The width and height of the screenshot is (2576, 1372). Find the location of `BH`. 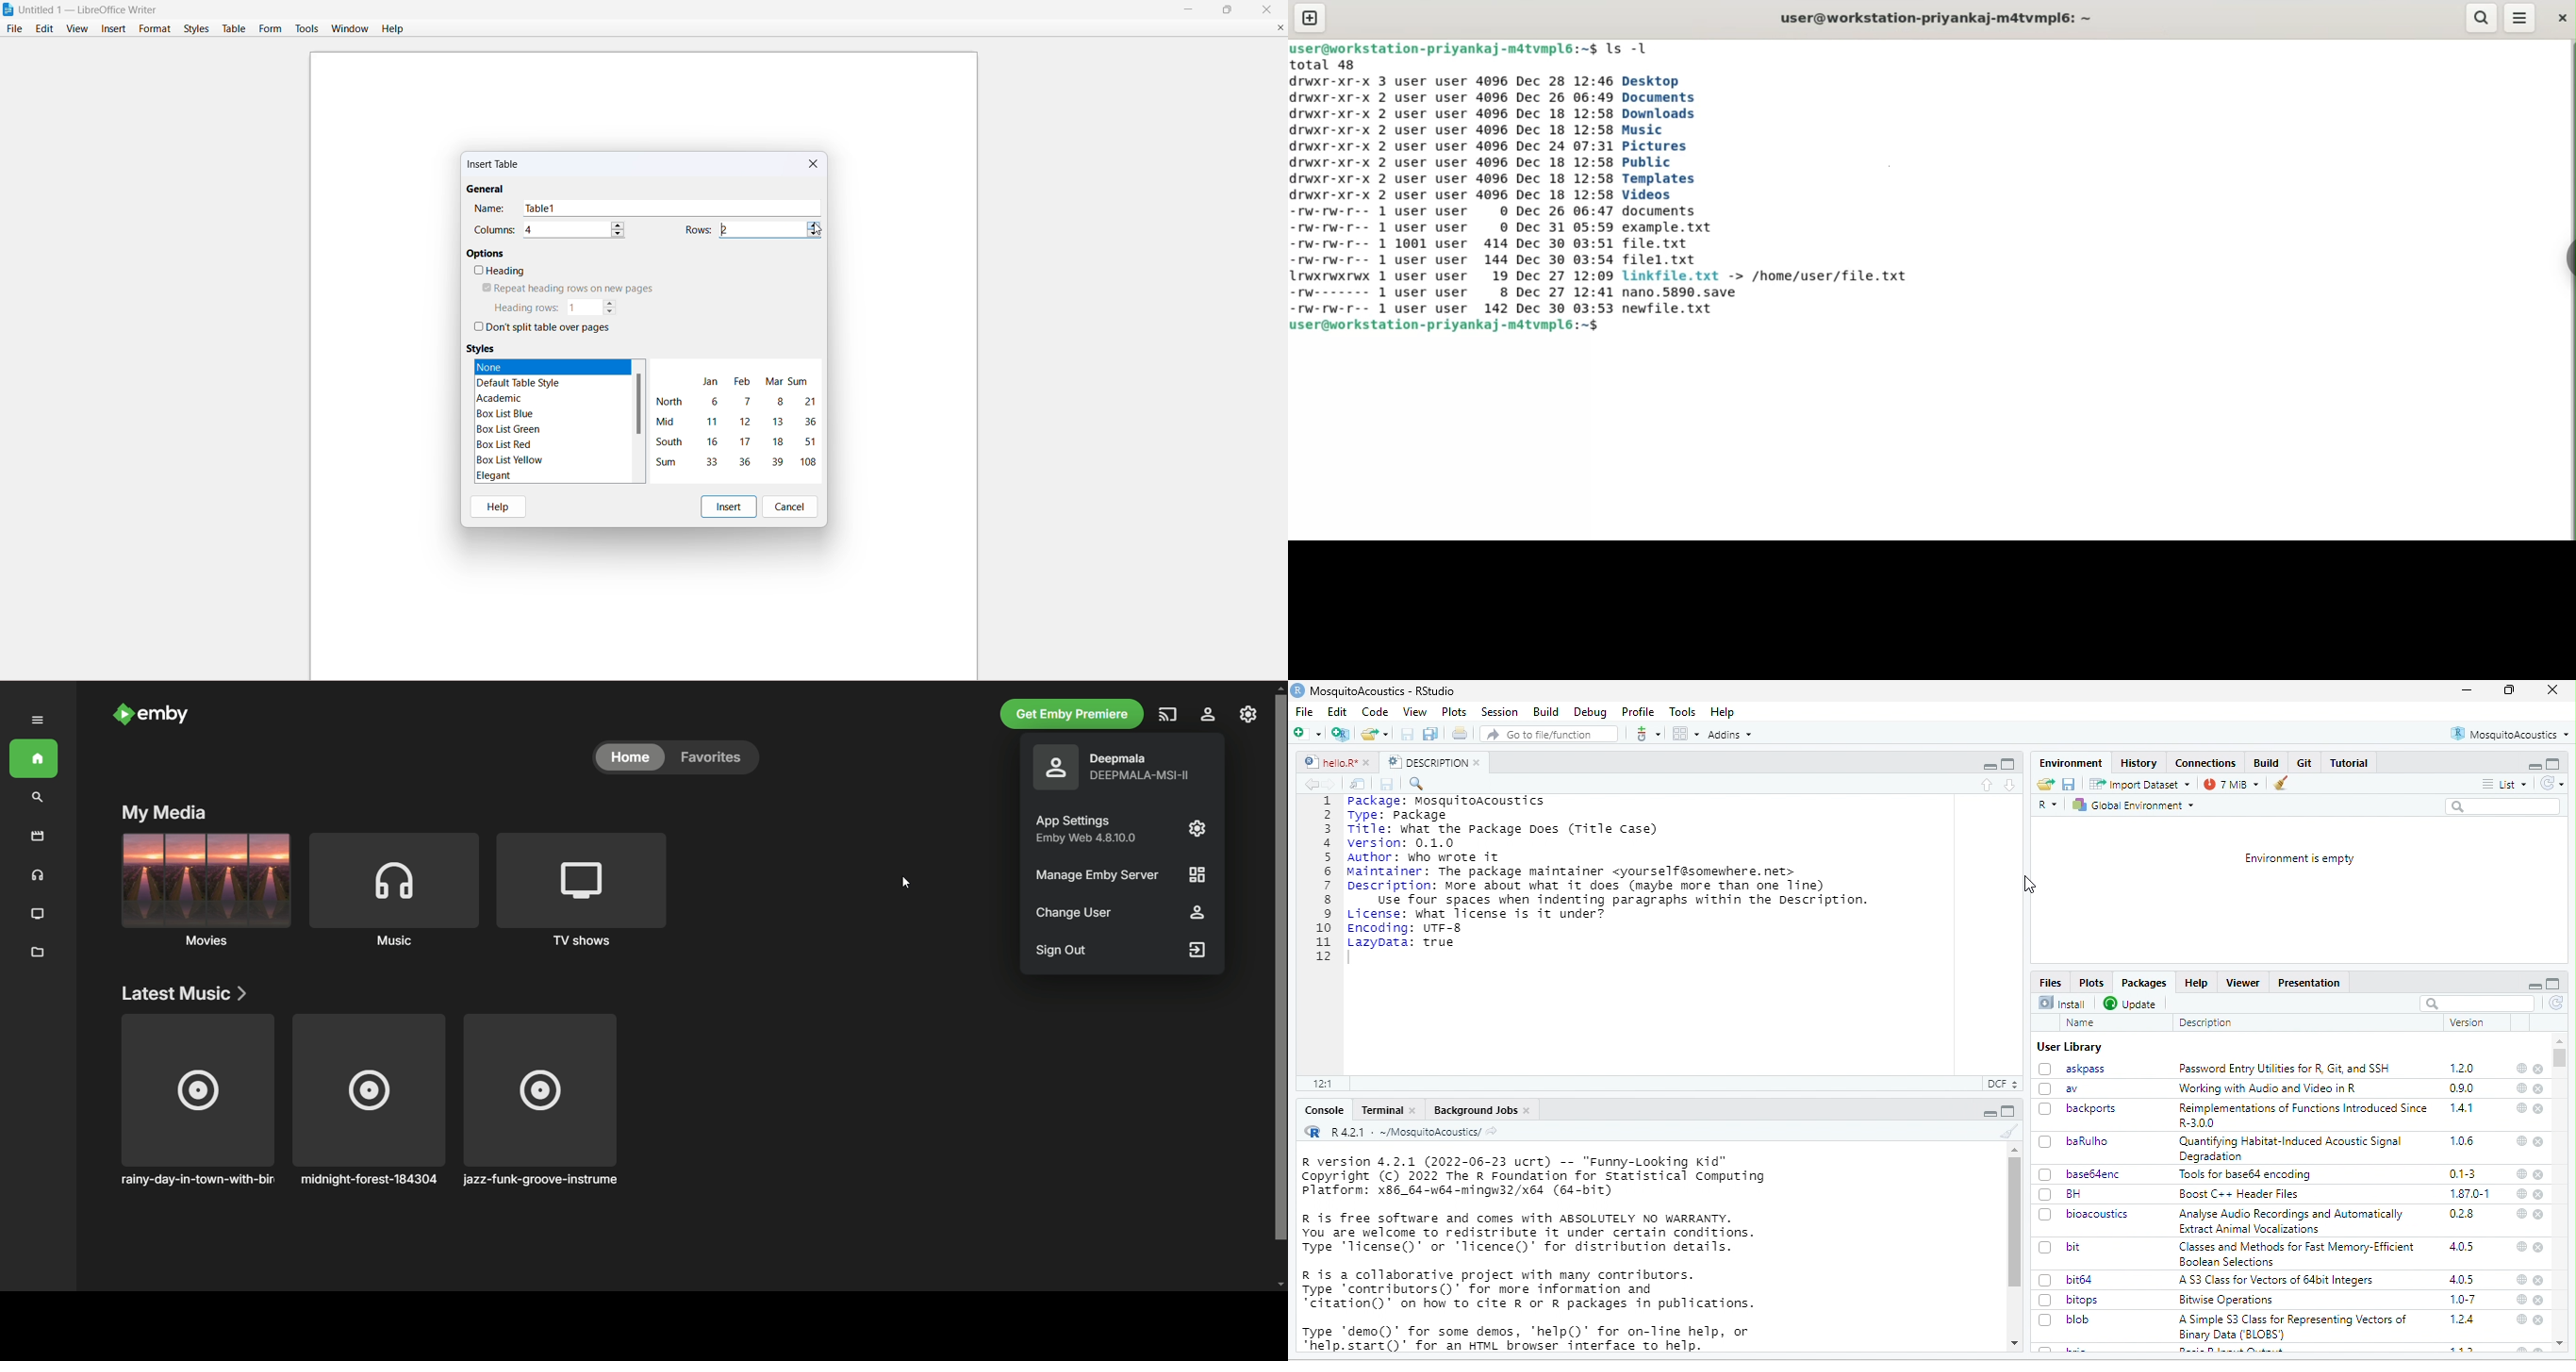

BH is located at coordinates (2061, 1194).